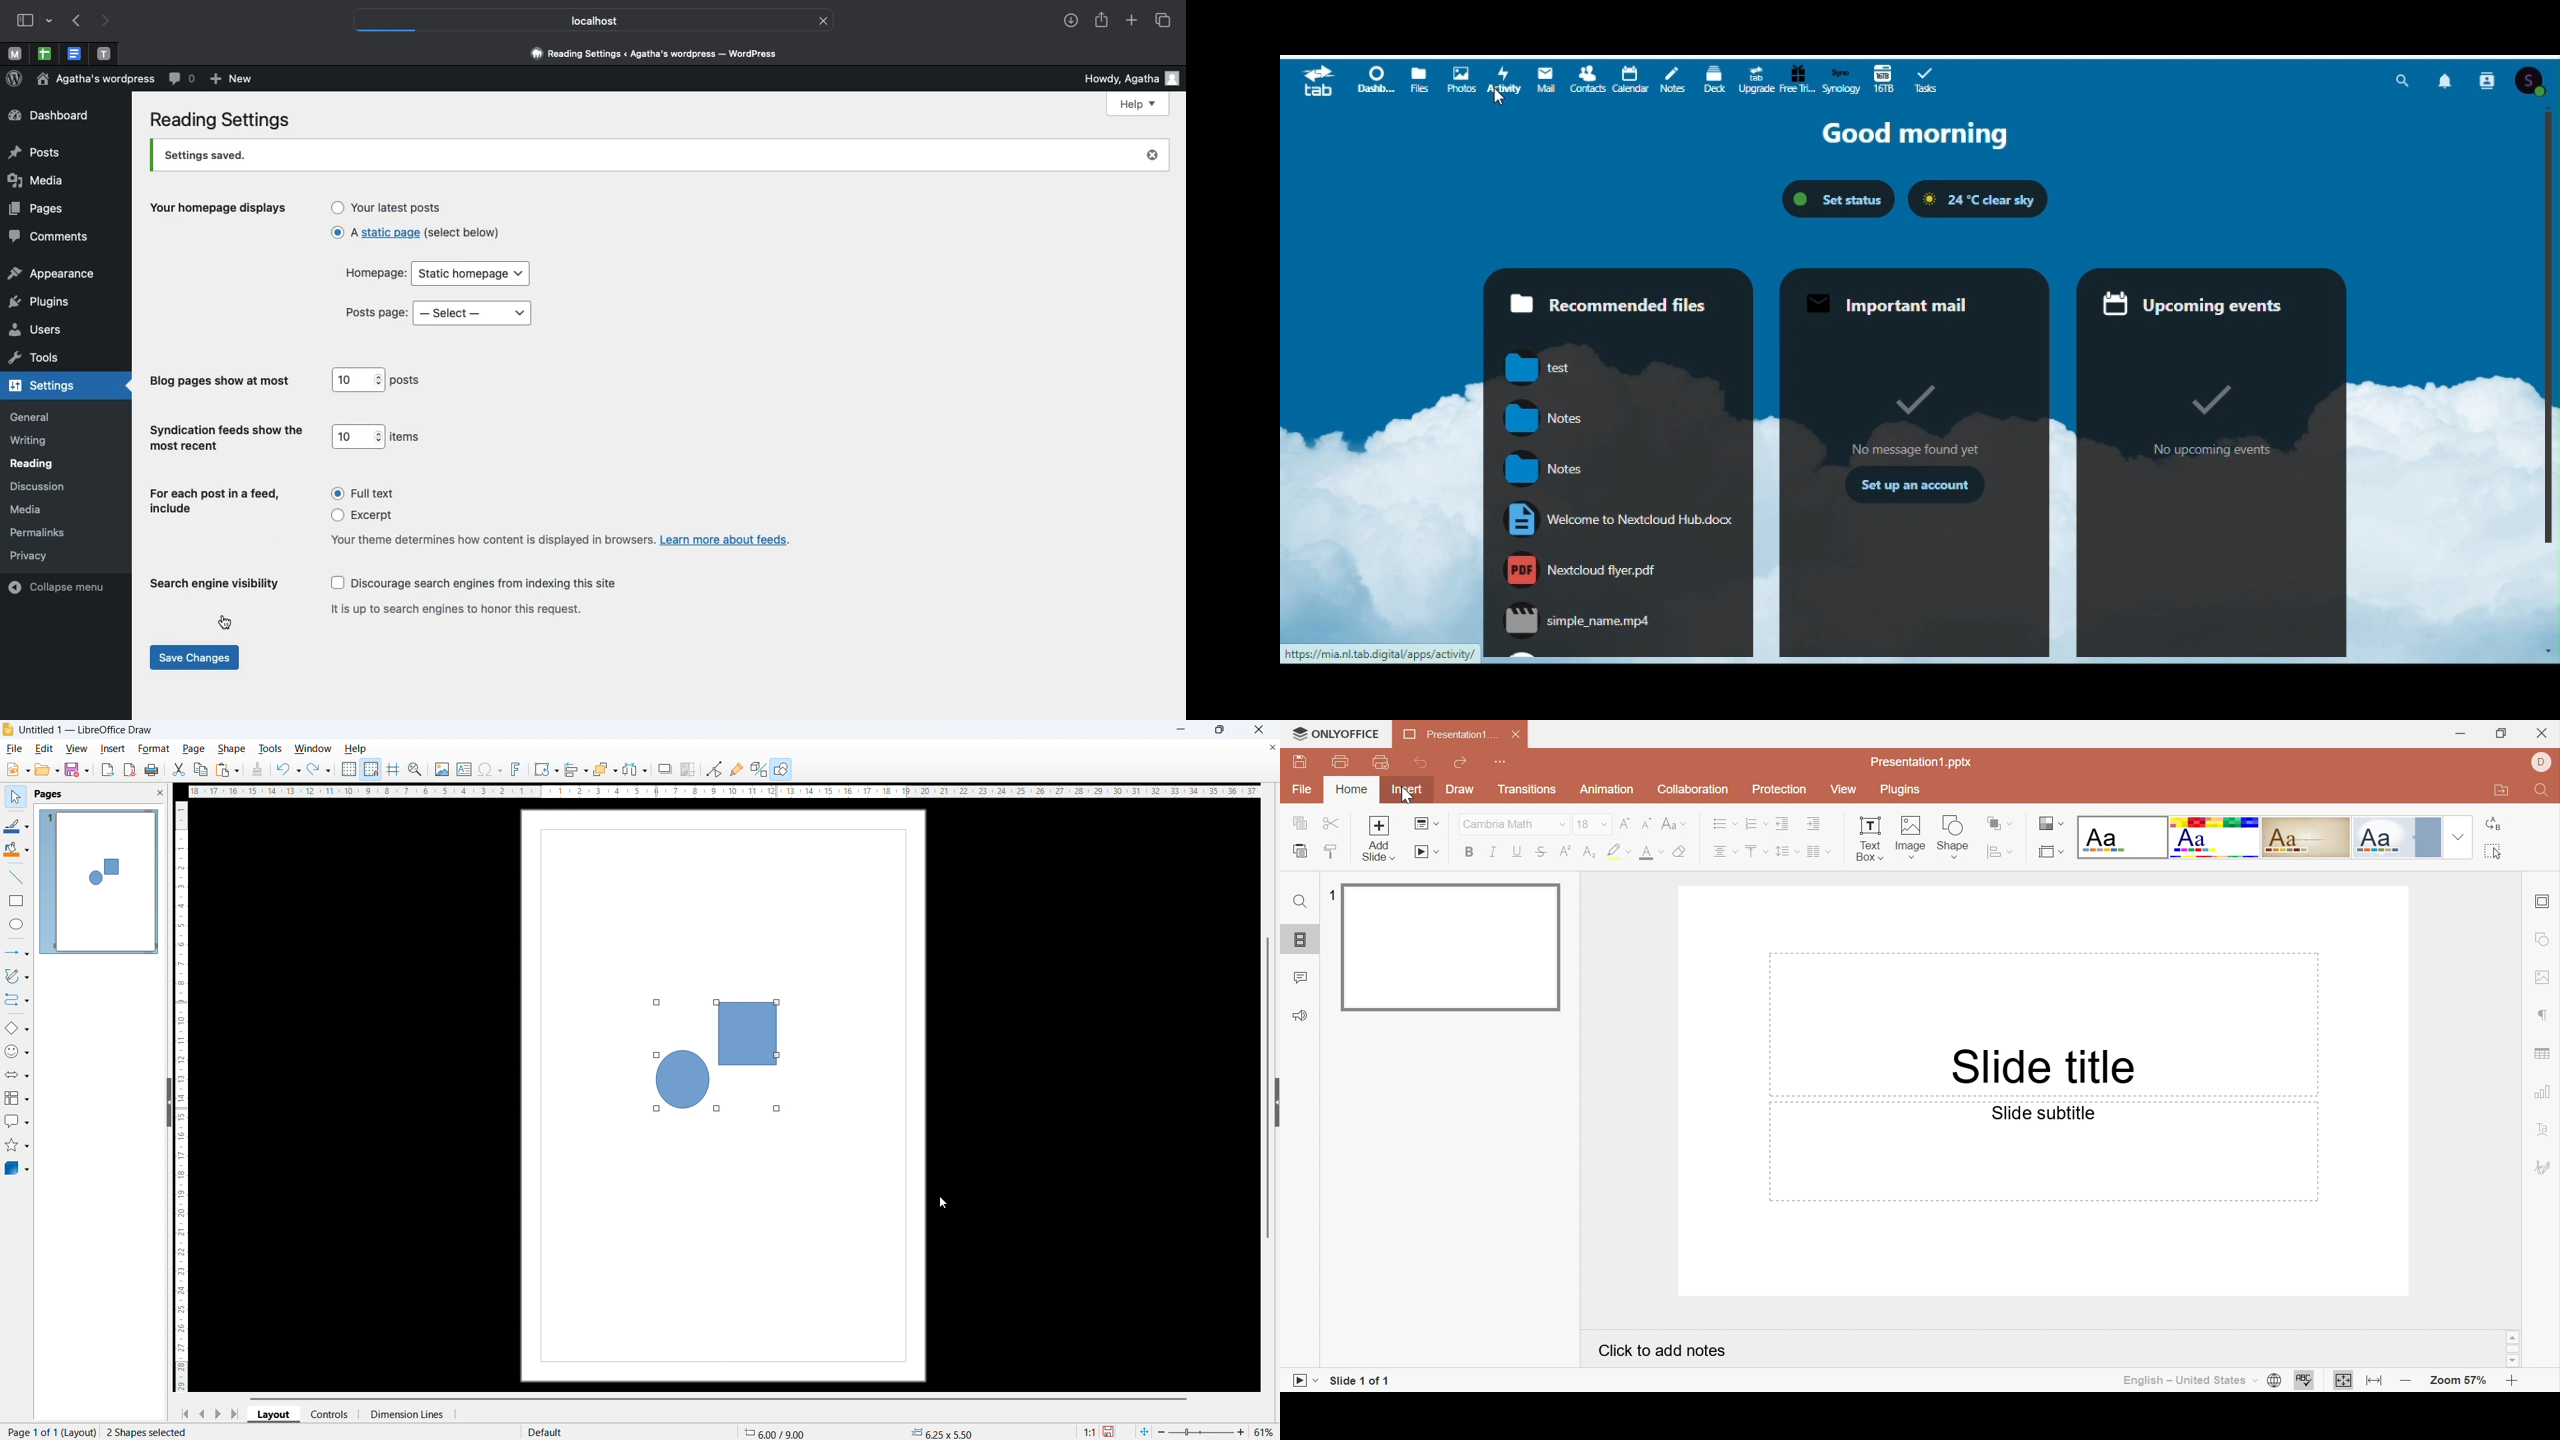 Image resolution: width=2576 pixels, height=1456 pixels. I want to click on permalinks, so click(42, 532).